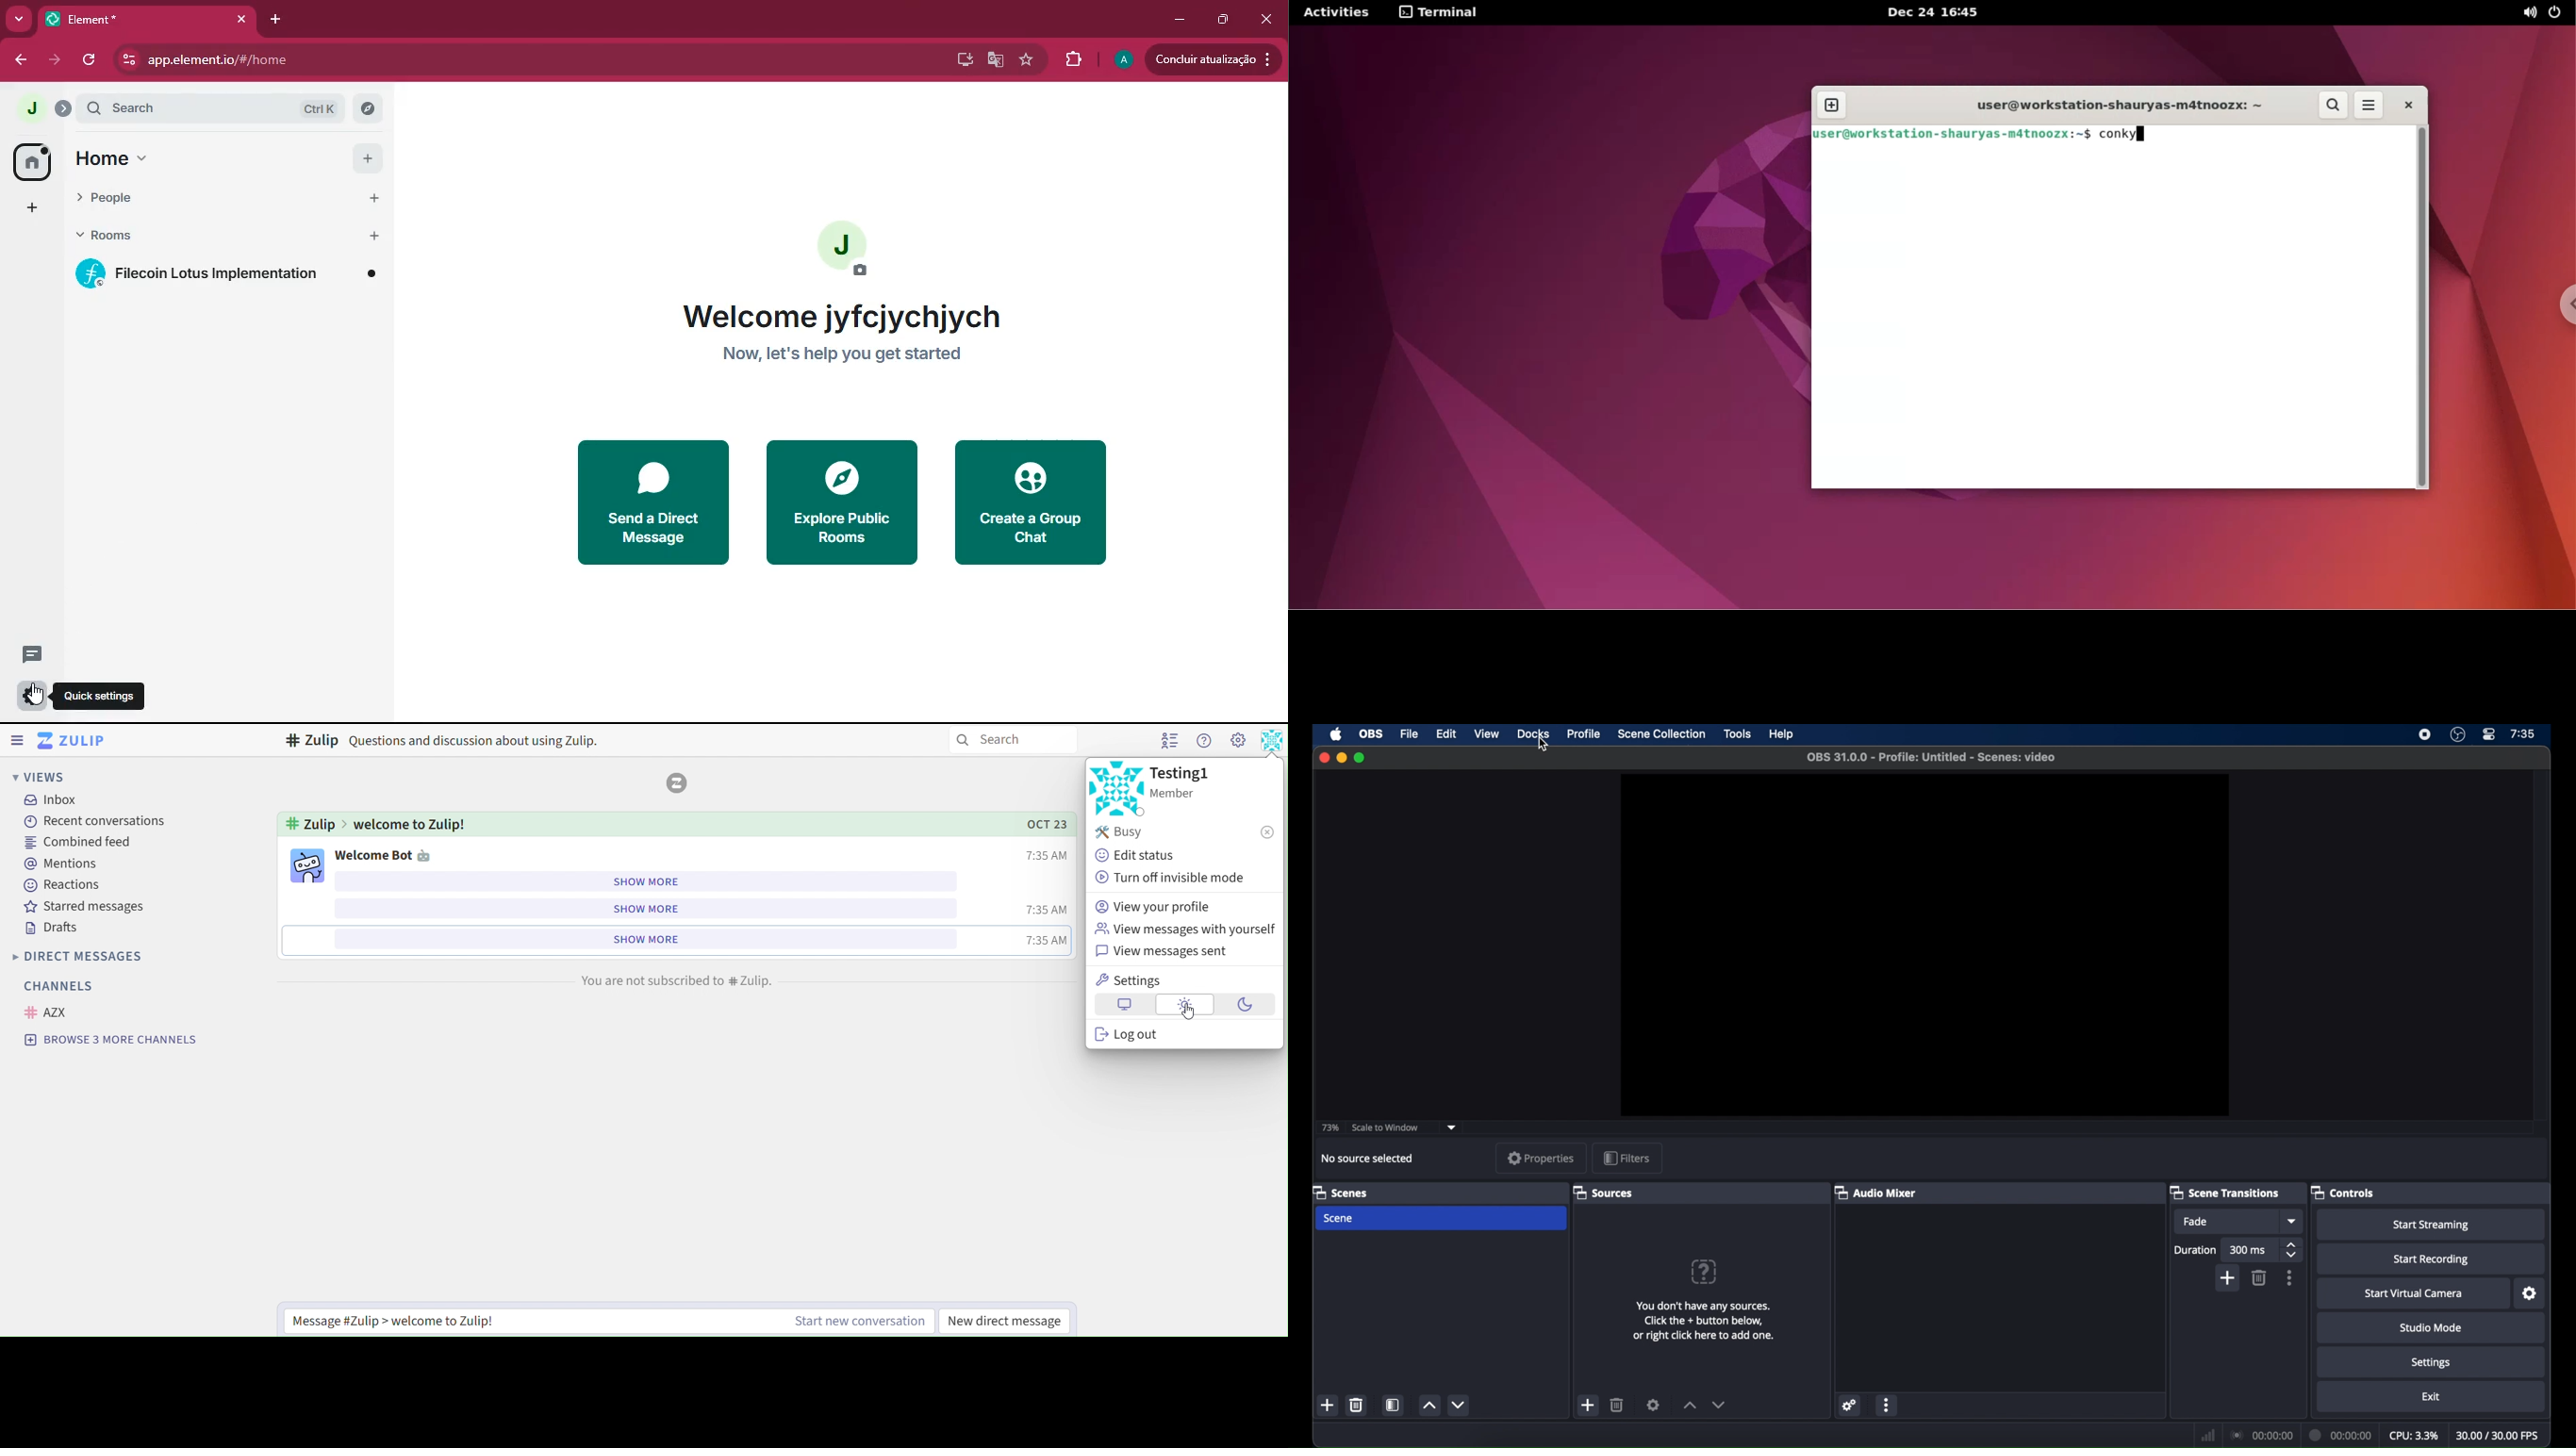 This screenshot has height=1456, width=2576. I want to click on turn off invisible mode, so click(1172, 878).